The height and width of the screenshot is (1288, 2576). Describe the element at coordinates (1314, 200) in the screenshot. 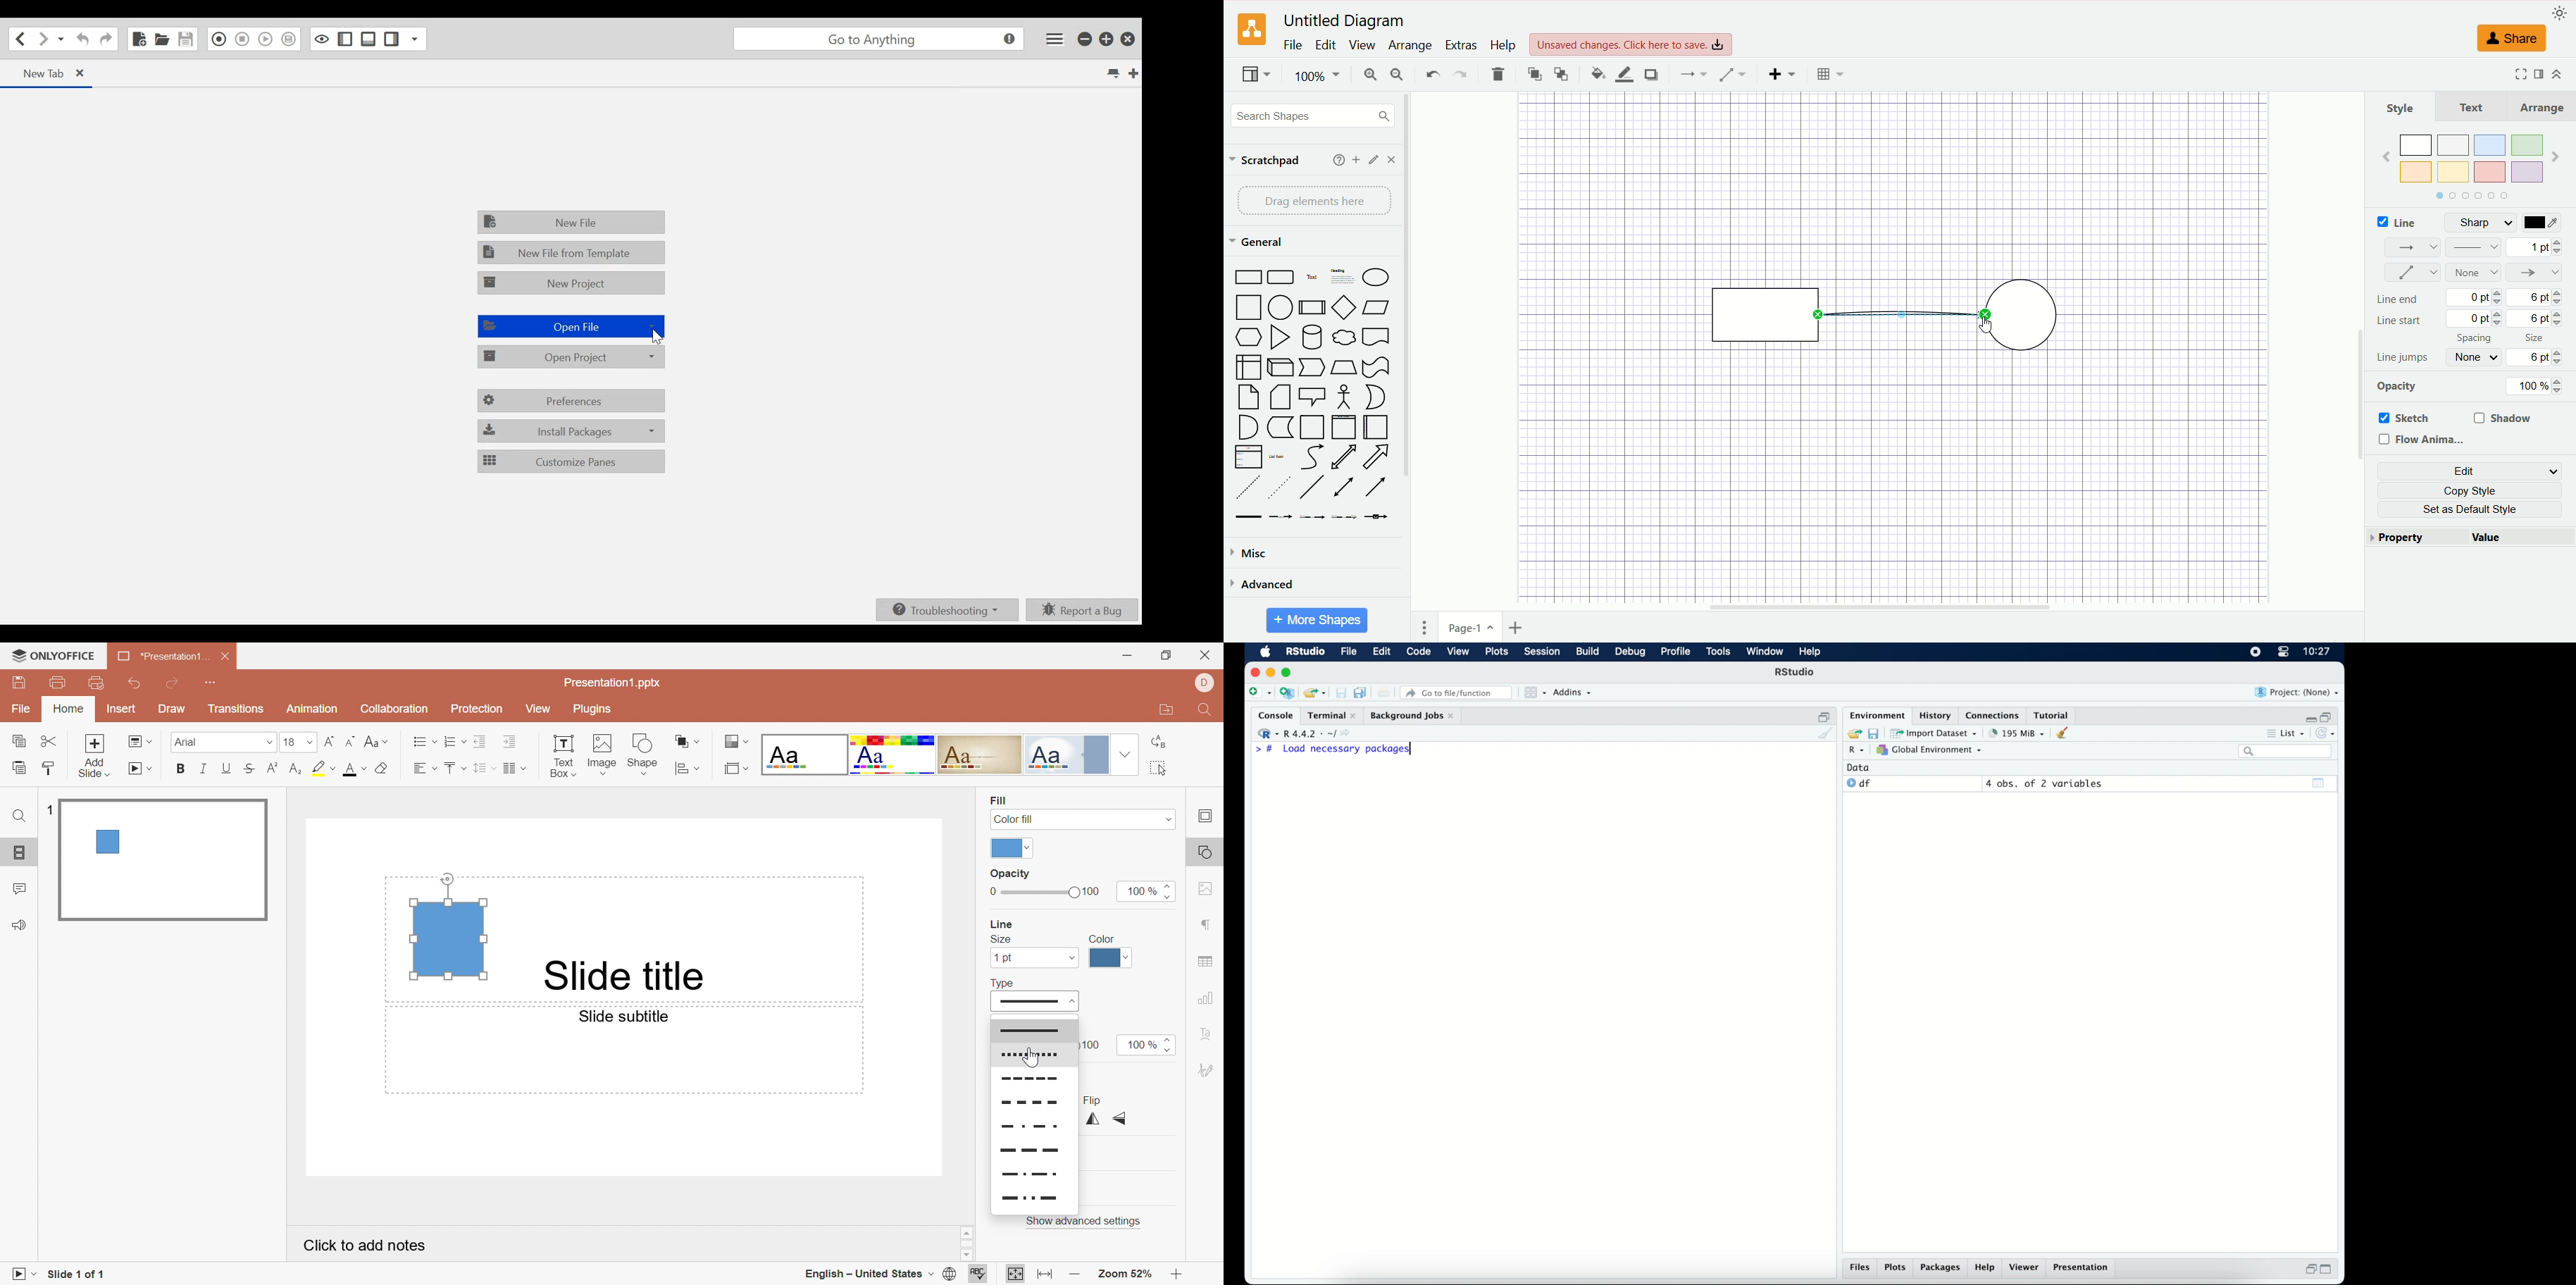

I see `drag elements here` at that location.